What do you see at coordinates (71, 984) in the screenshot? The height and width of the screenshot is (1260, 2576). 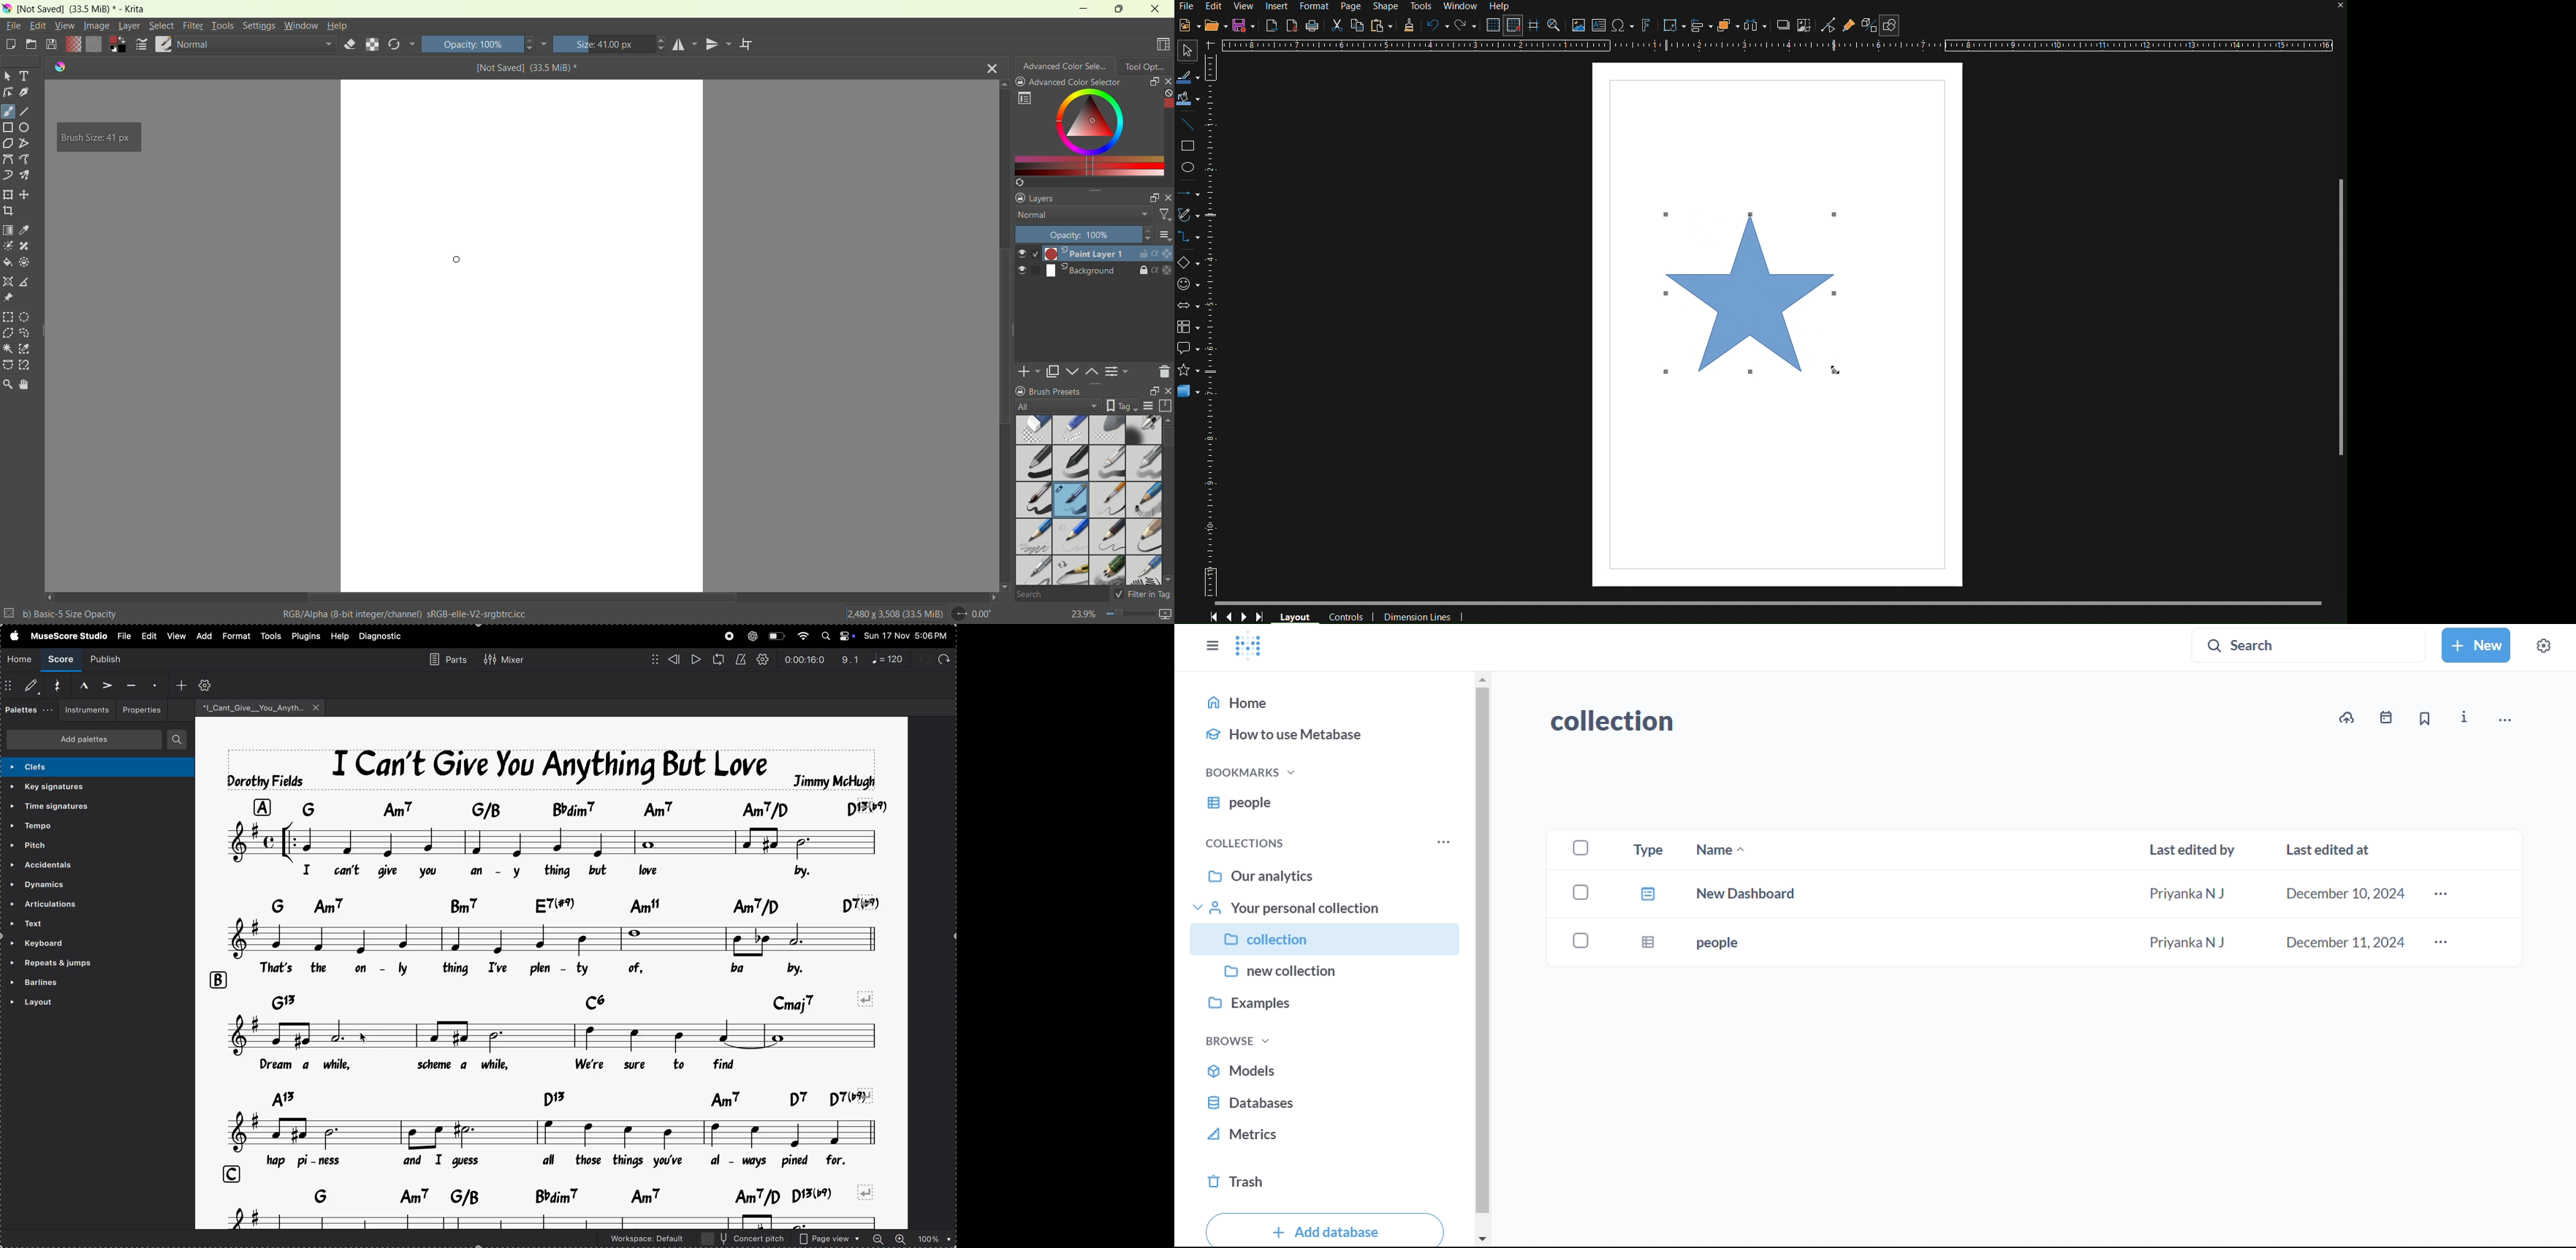 I see `barlines` at bounding box center [71, 984].